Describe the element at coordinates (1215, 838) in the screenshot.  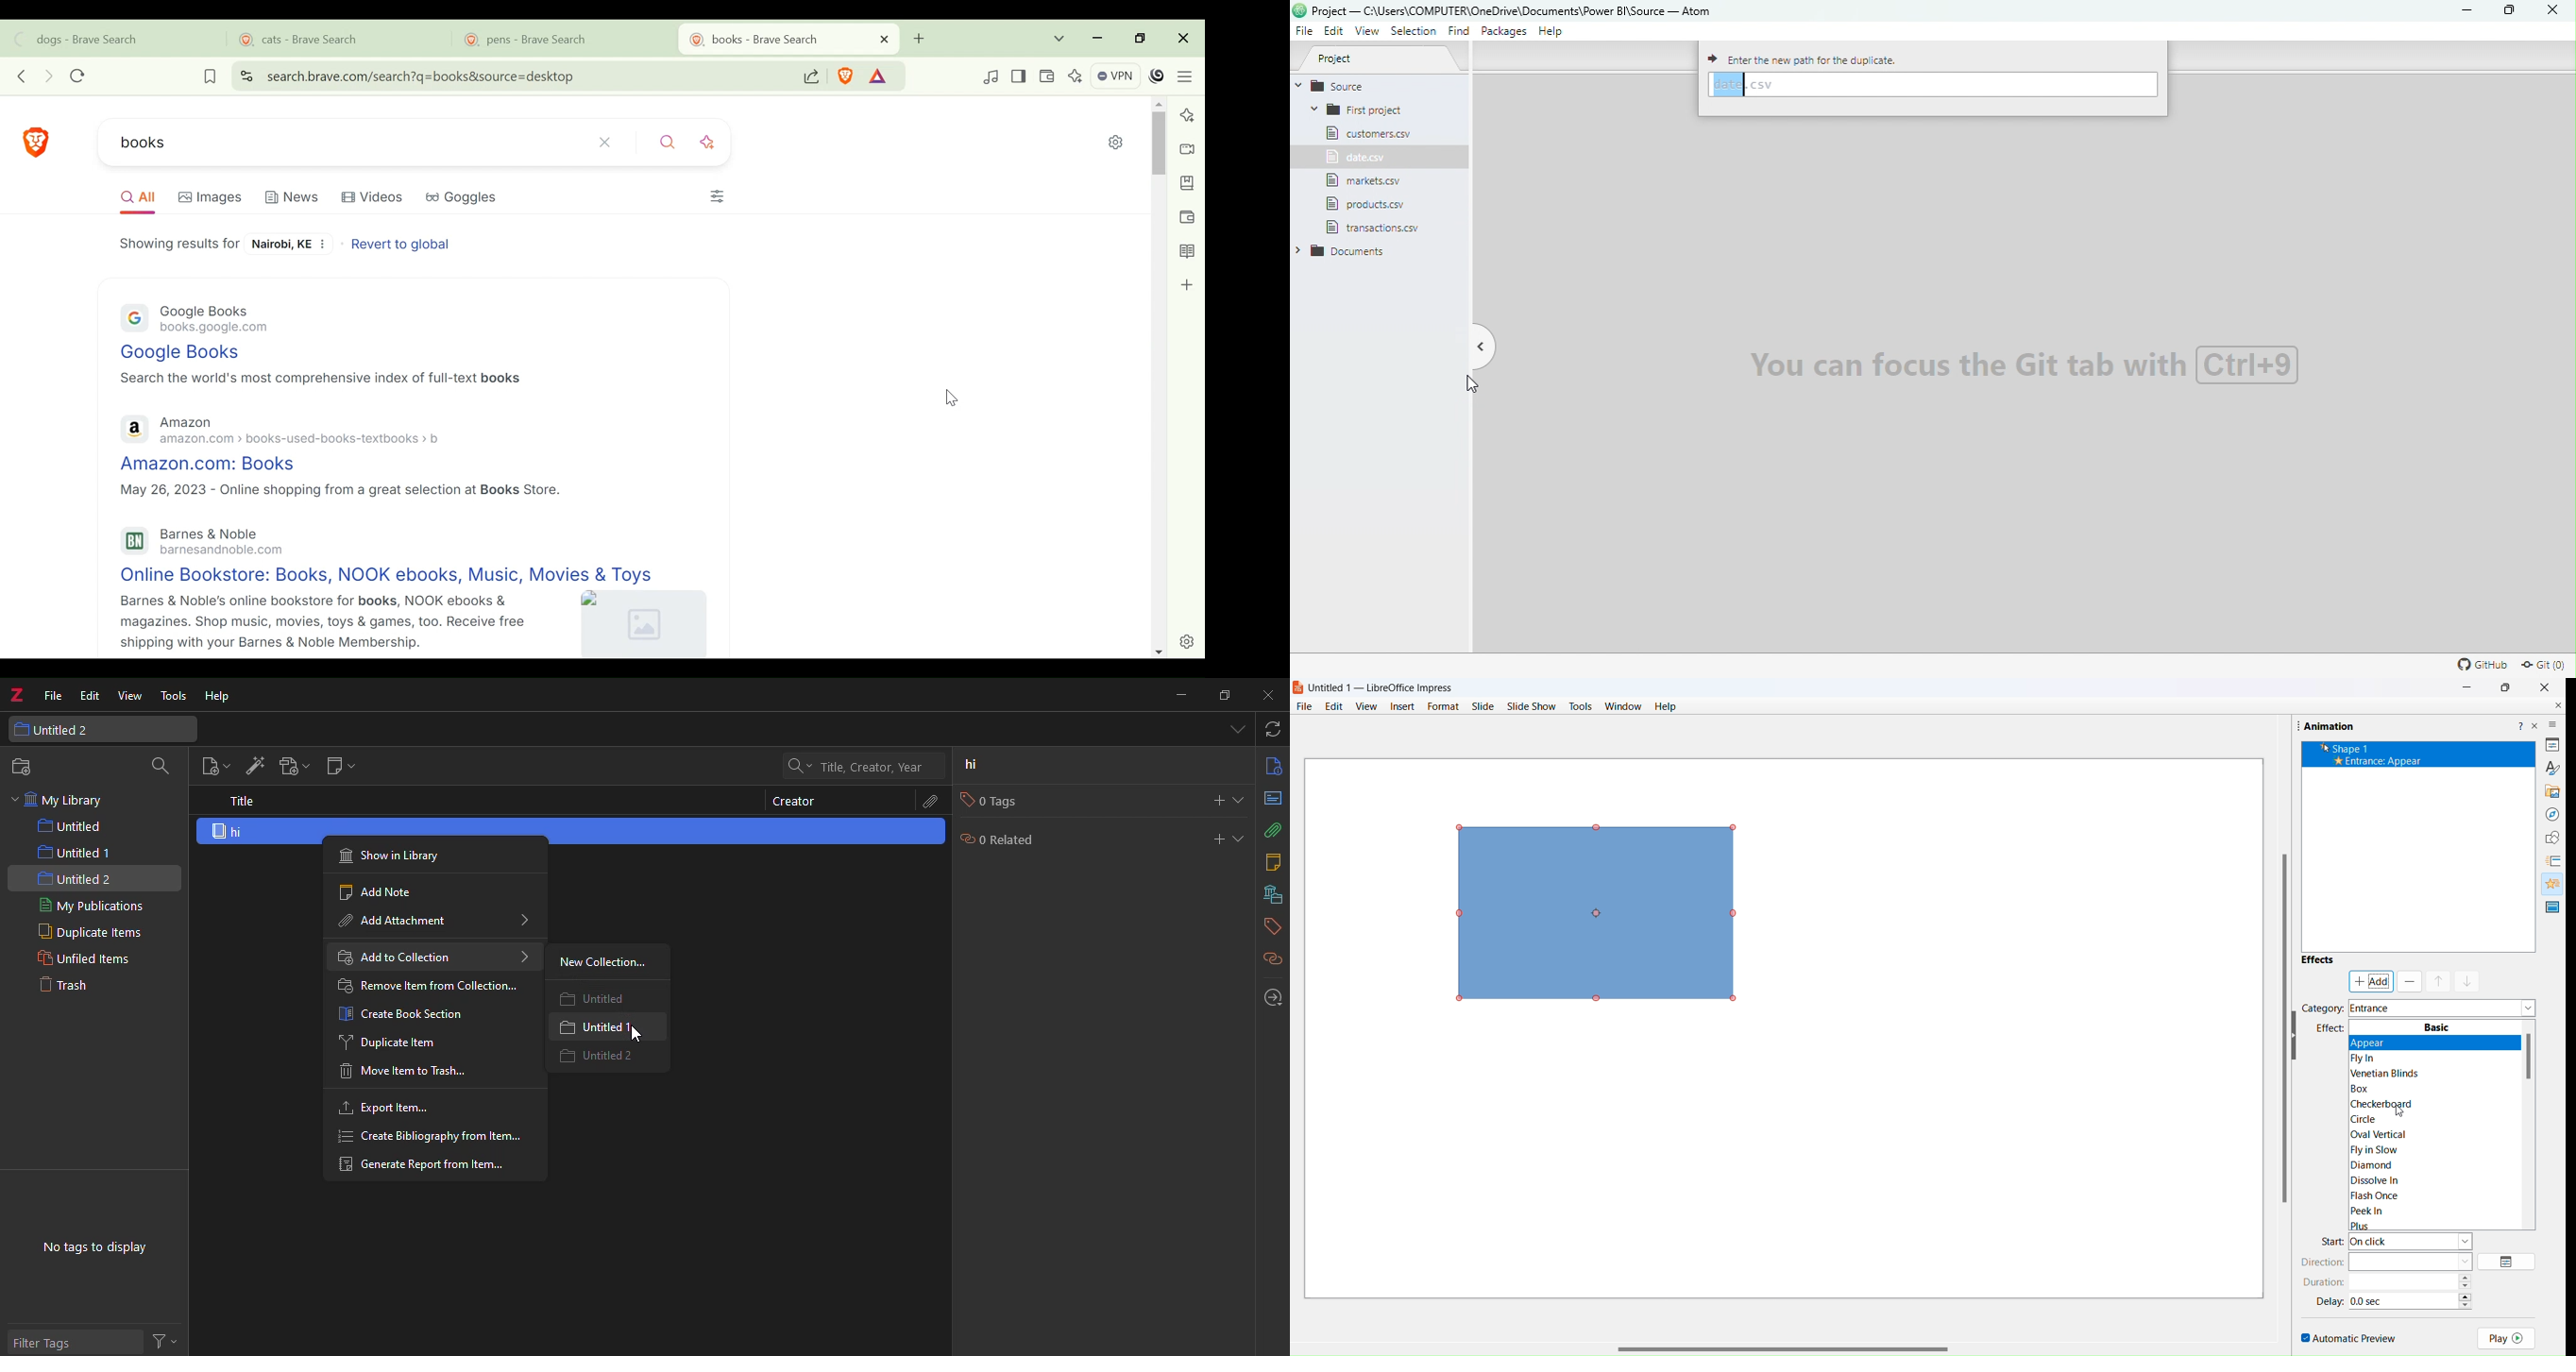
I see `add` at that location.